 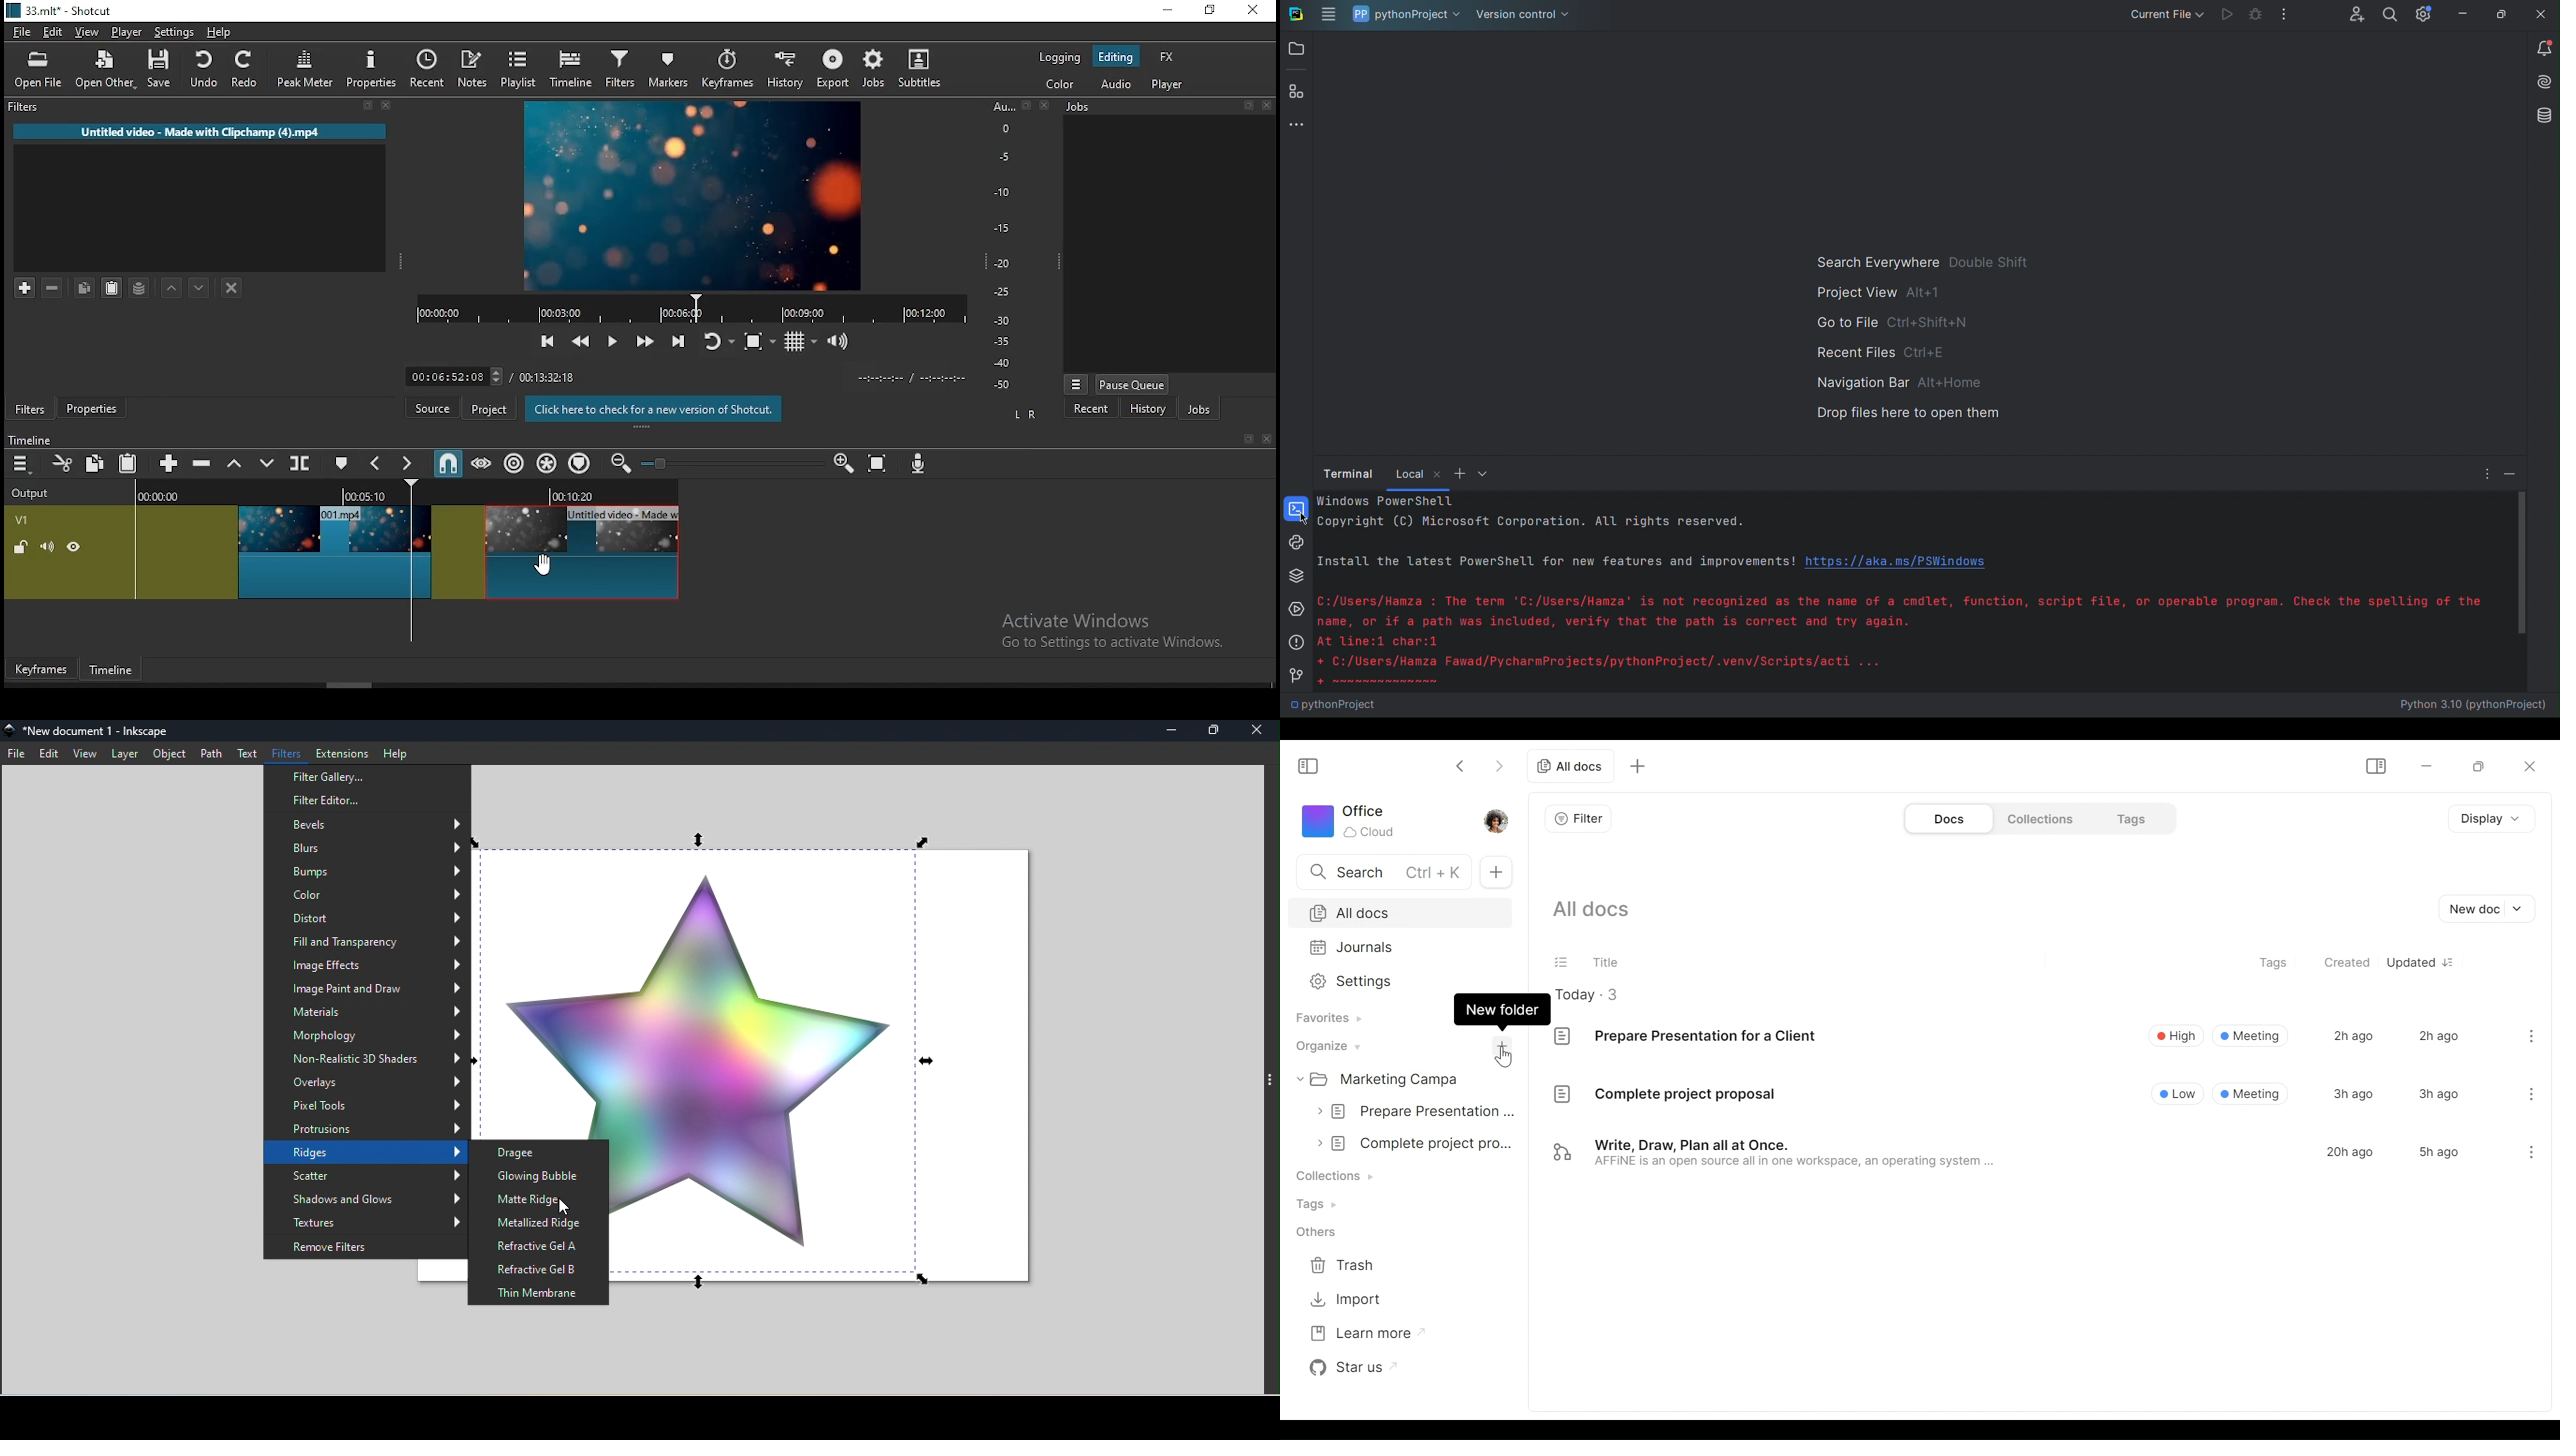 I want to click on Restore, so click(x=2473, y=766).